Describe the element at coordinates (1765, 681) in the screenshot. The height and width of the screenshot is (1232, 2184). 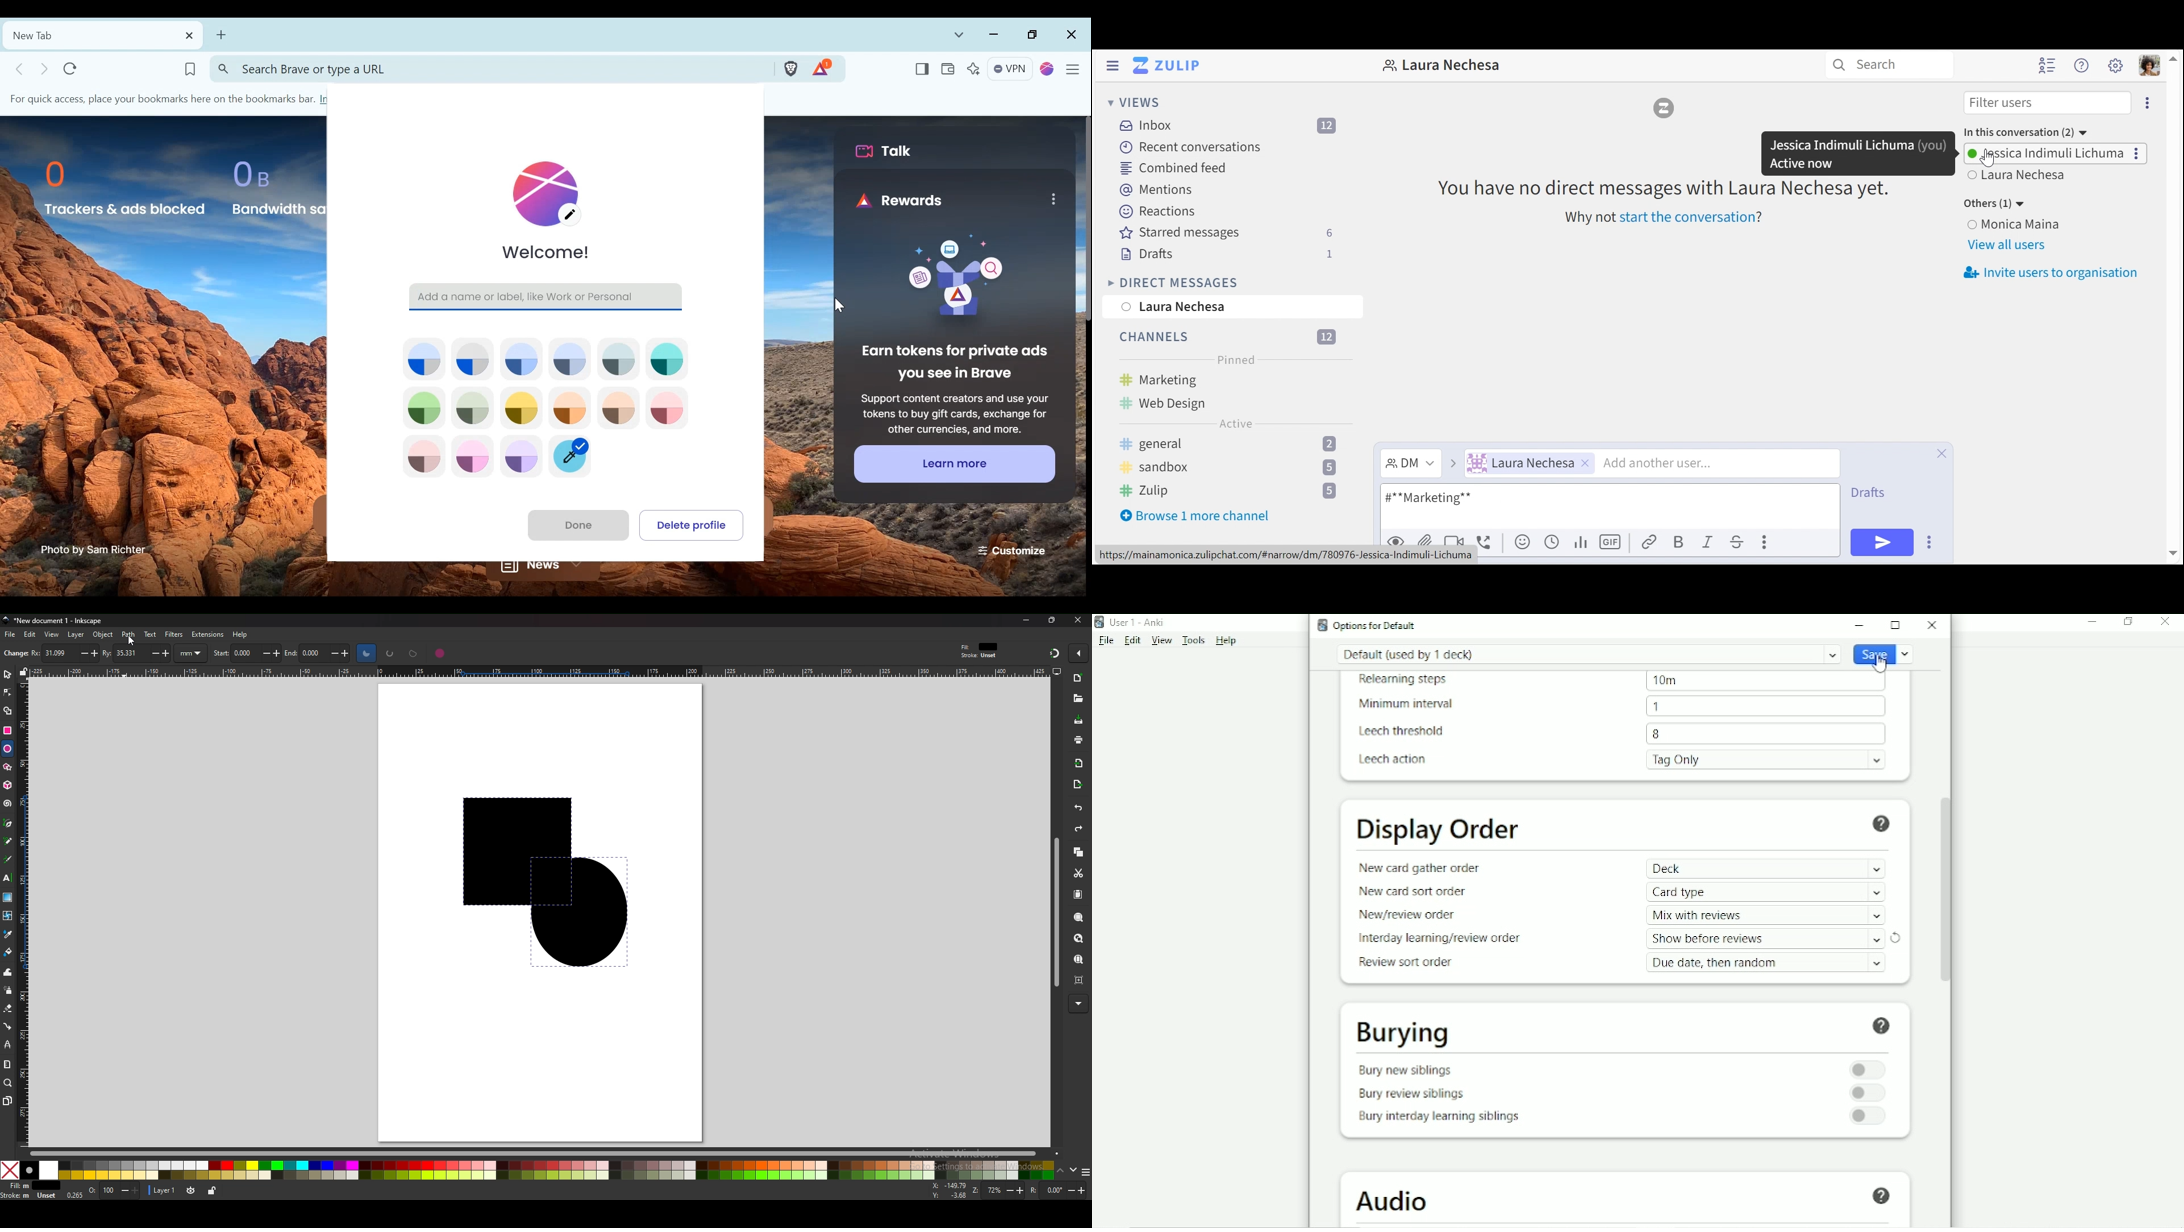
I see `10m` at that location.